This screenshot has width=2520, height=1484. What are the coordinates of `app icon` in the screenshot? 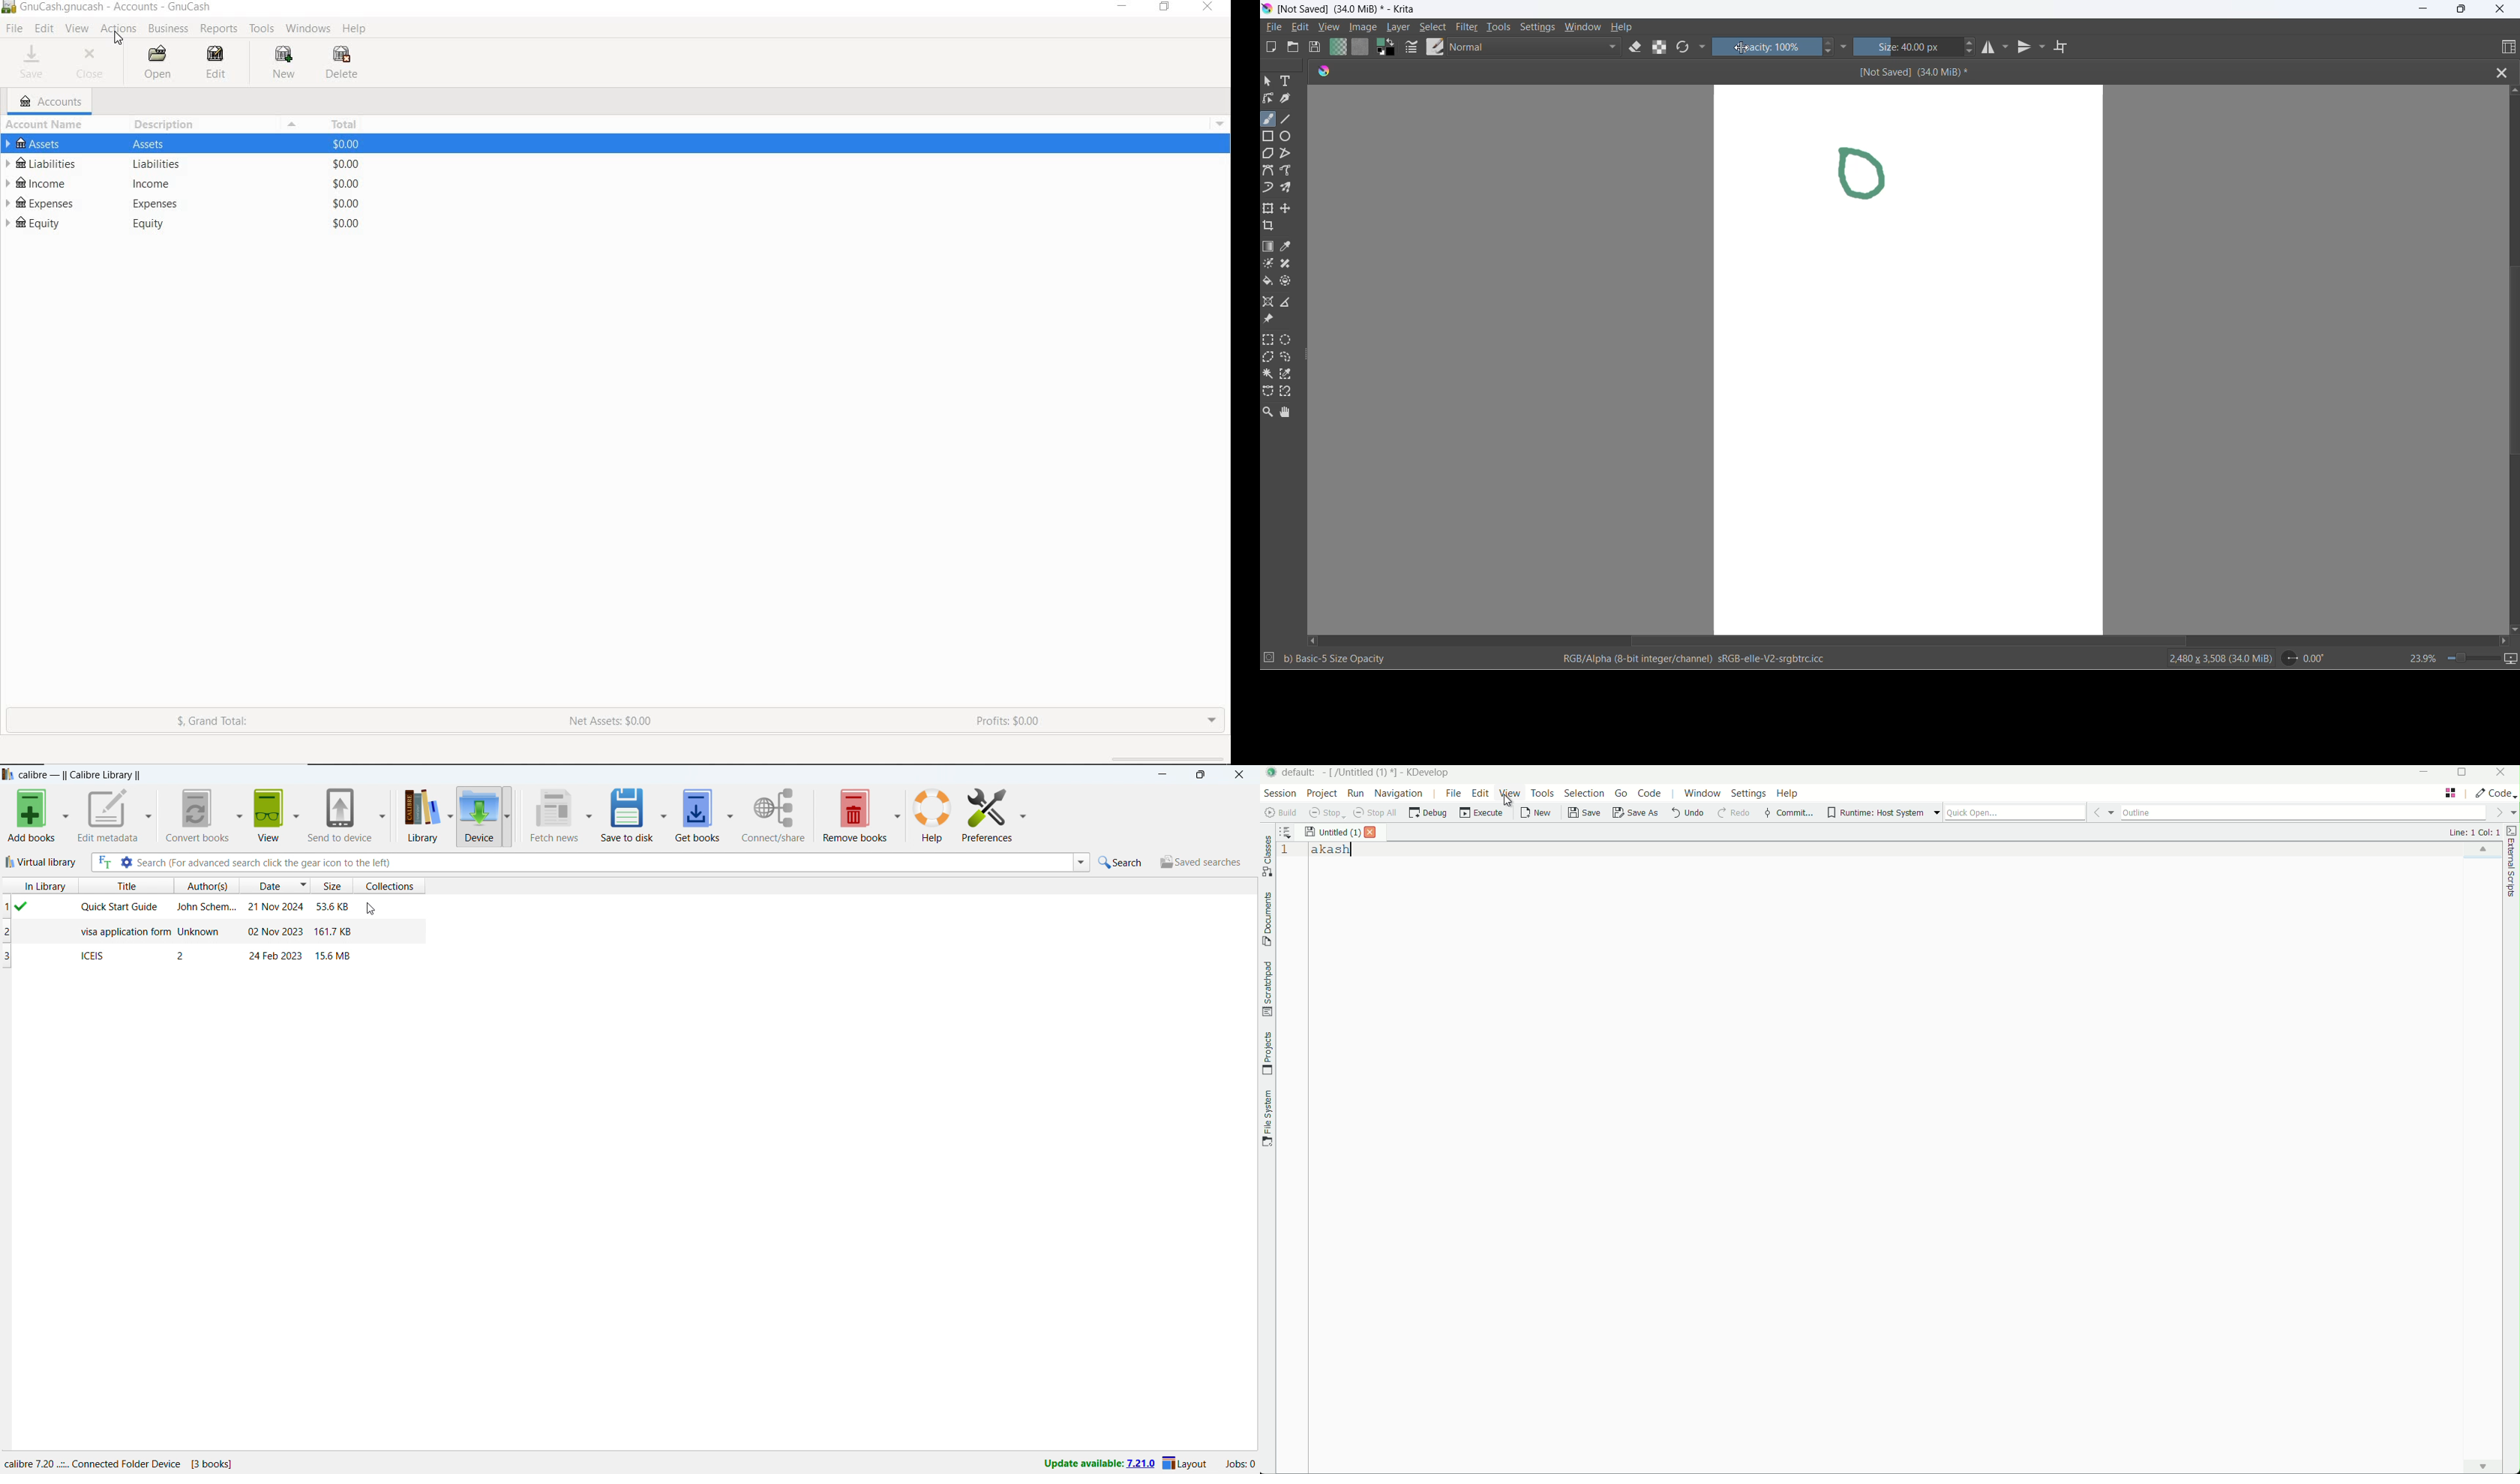 It's located at (1326, 72).